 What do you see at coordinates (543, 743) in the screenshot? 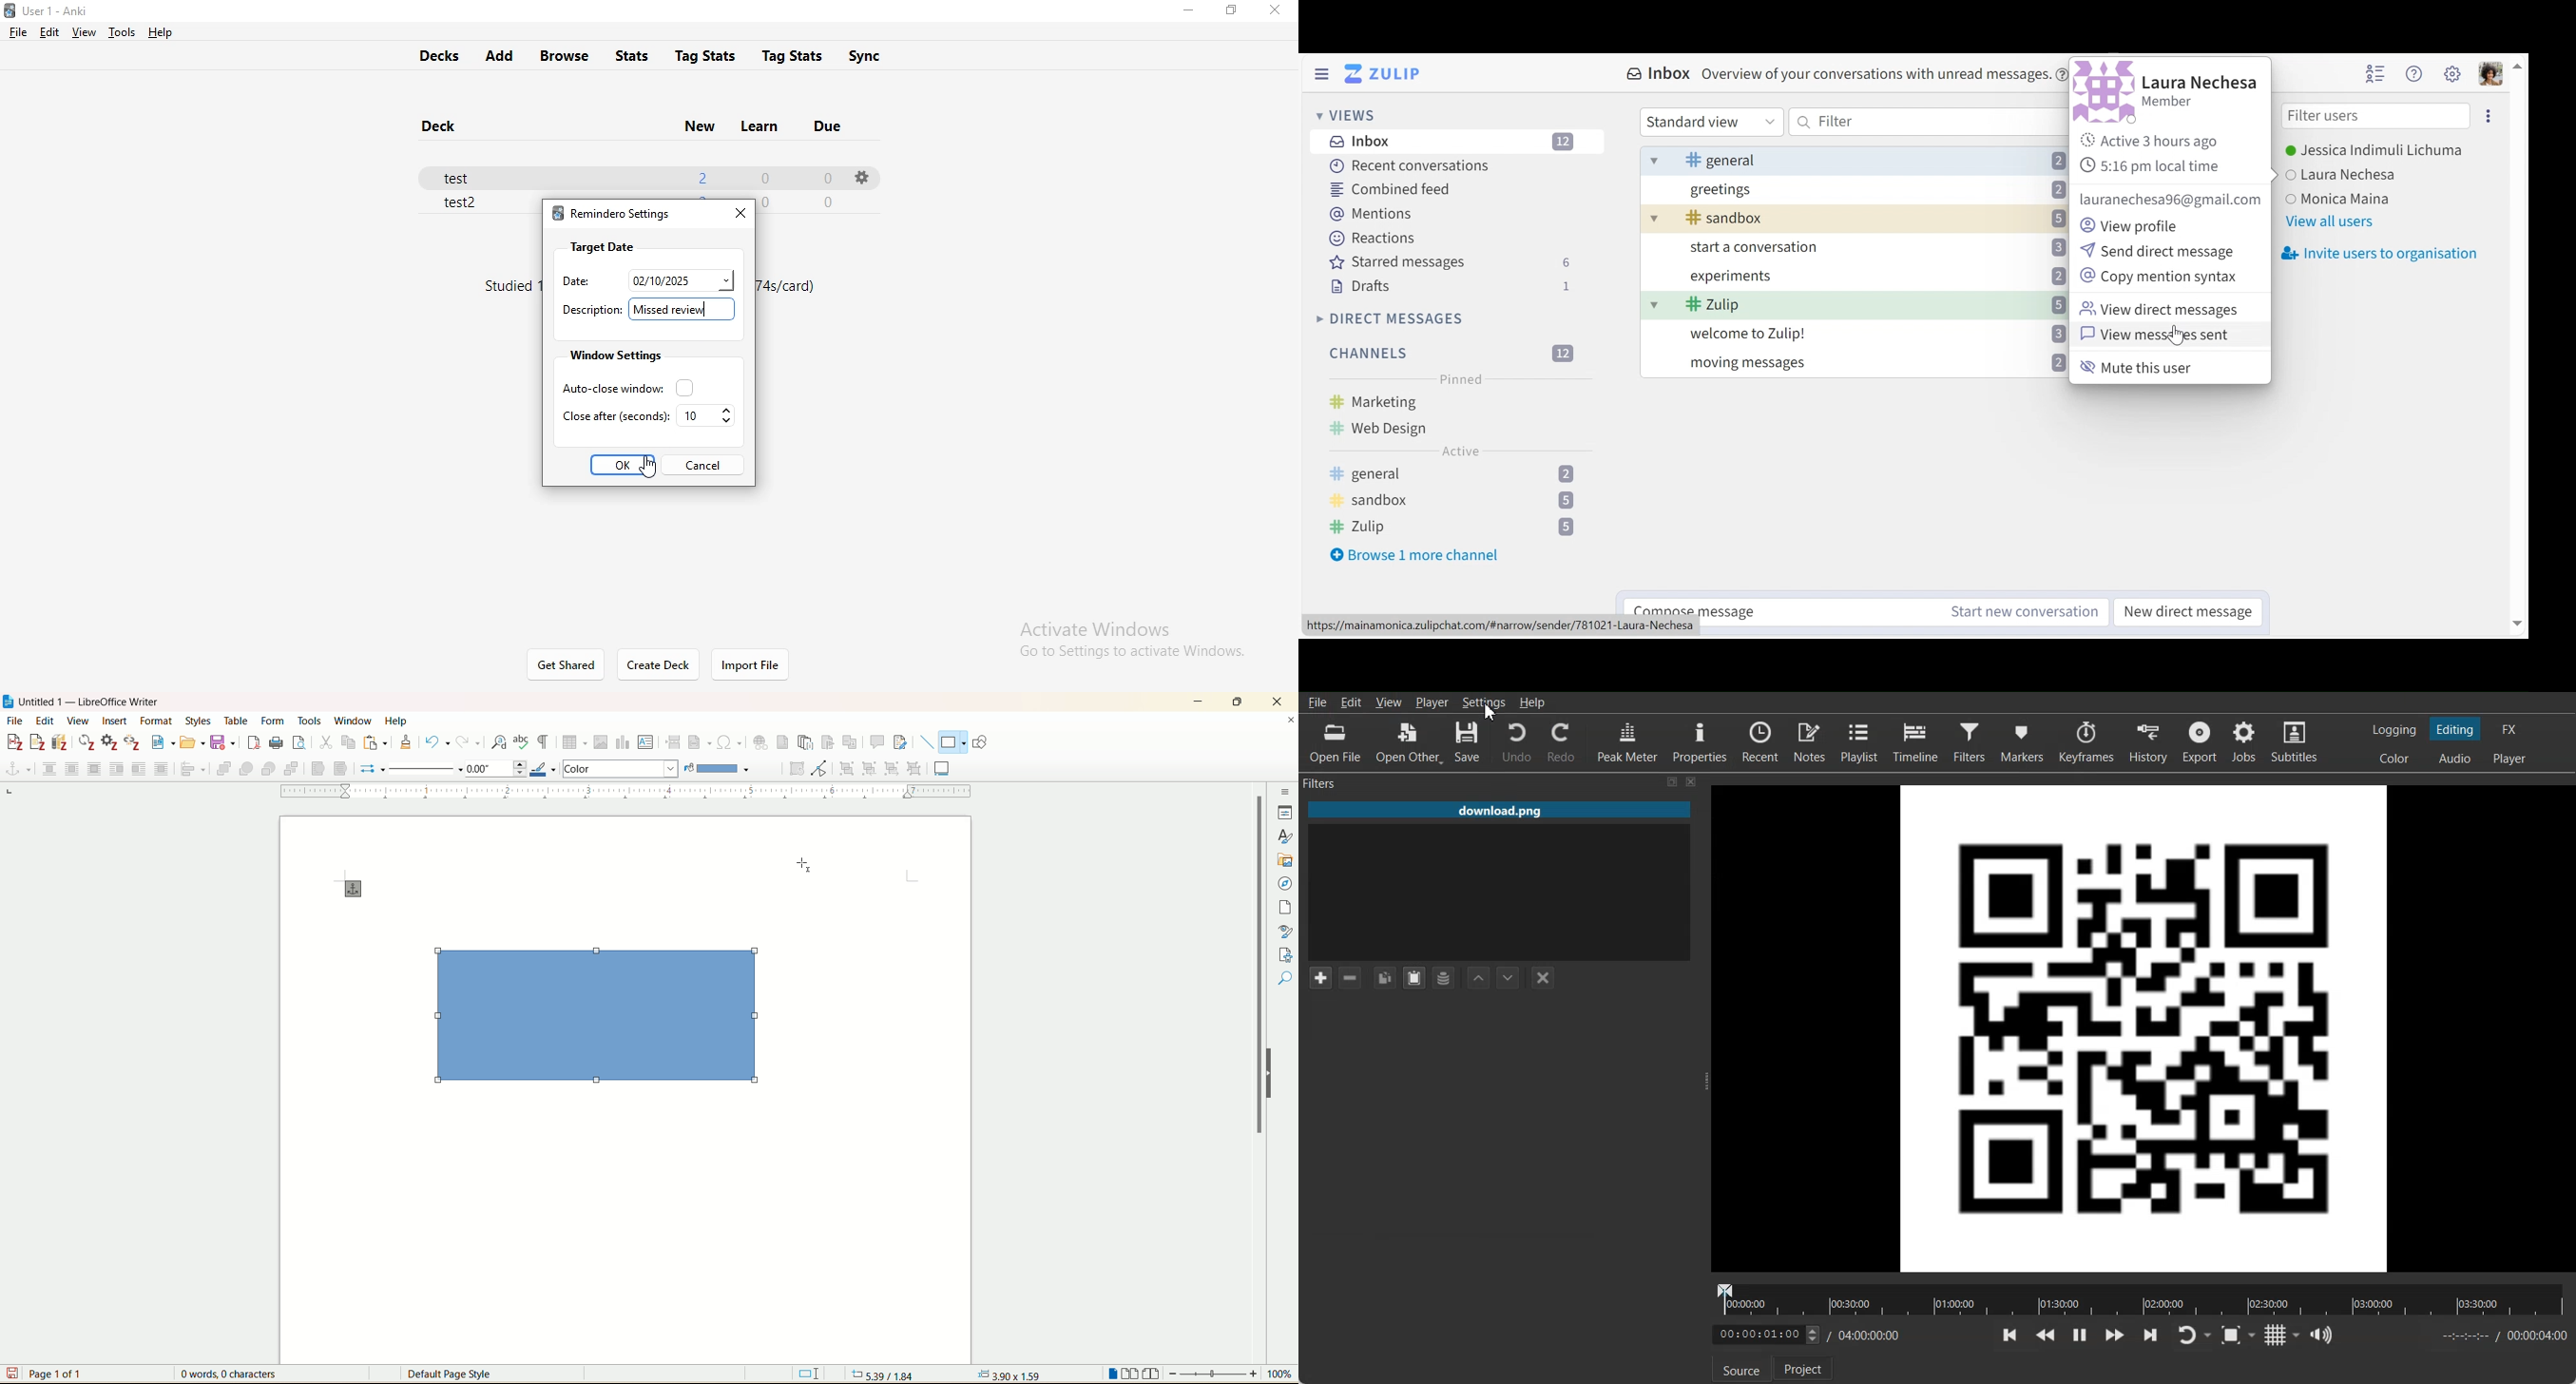
I see `toggle formatting` at bounding box center [543, 743].